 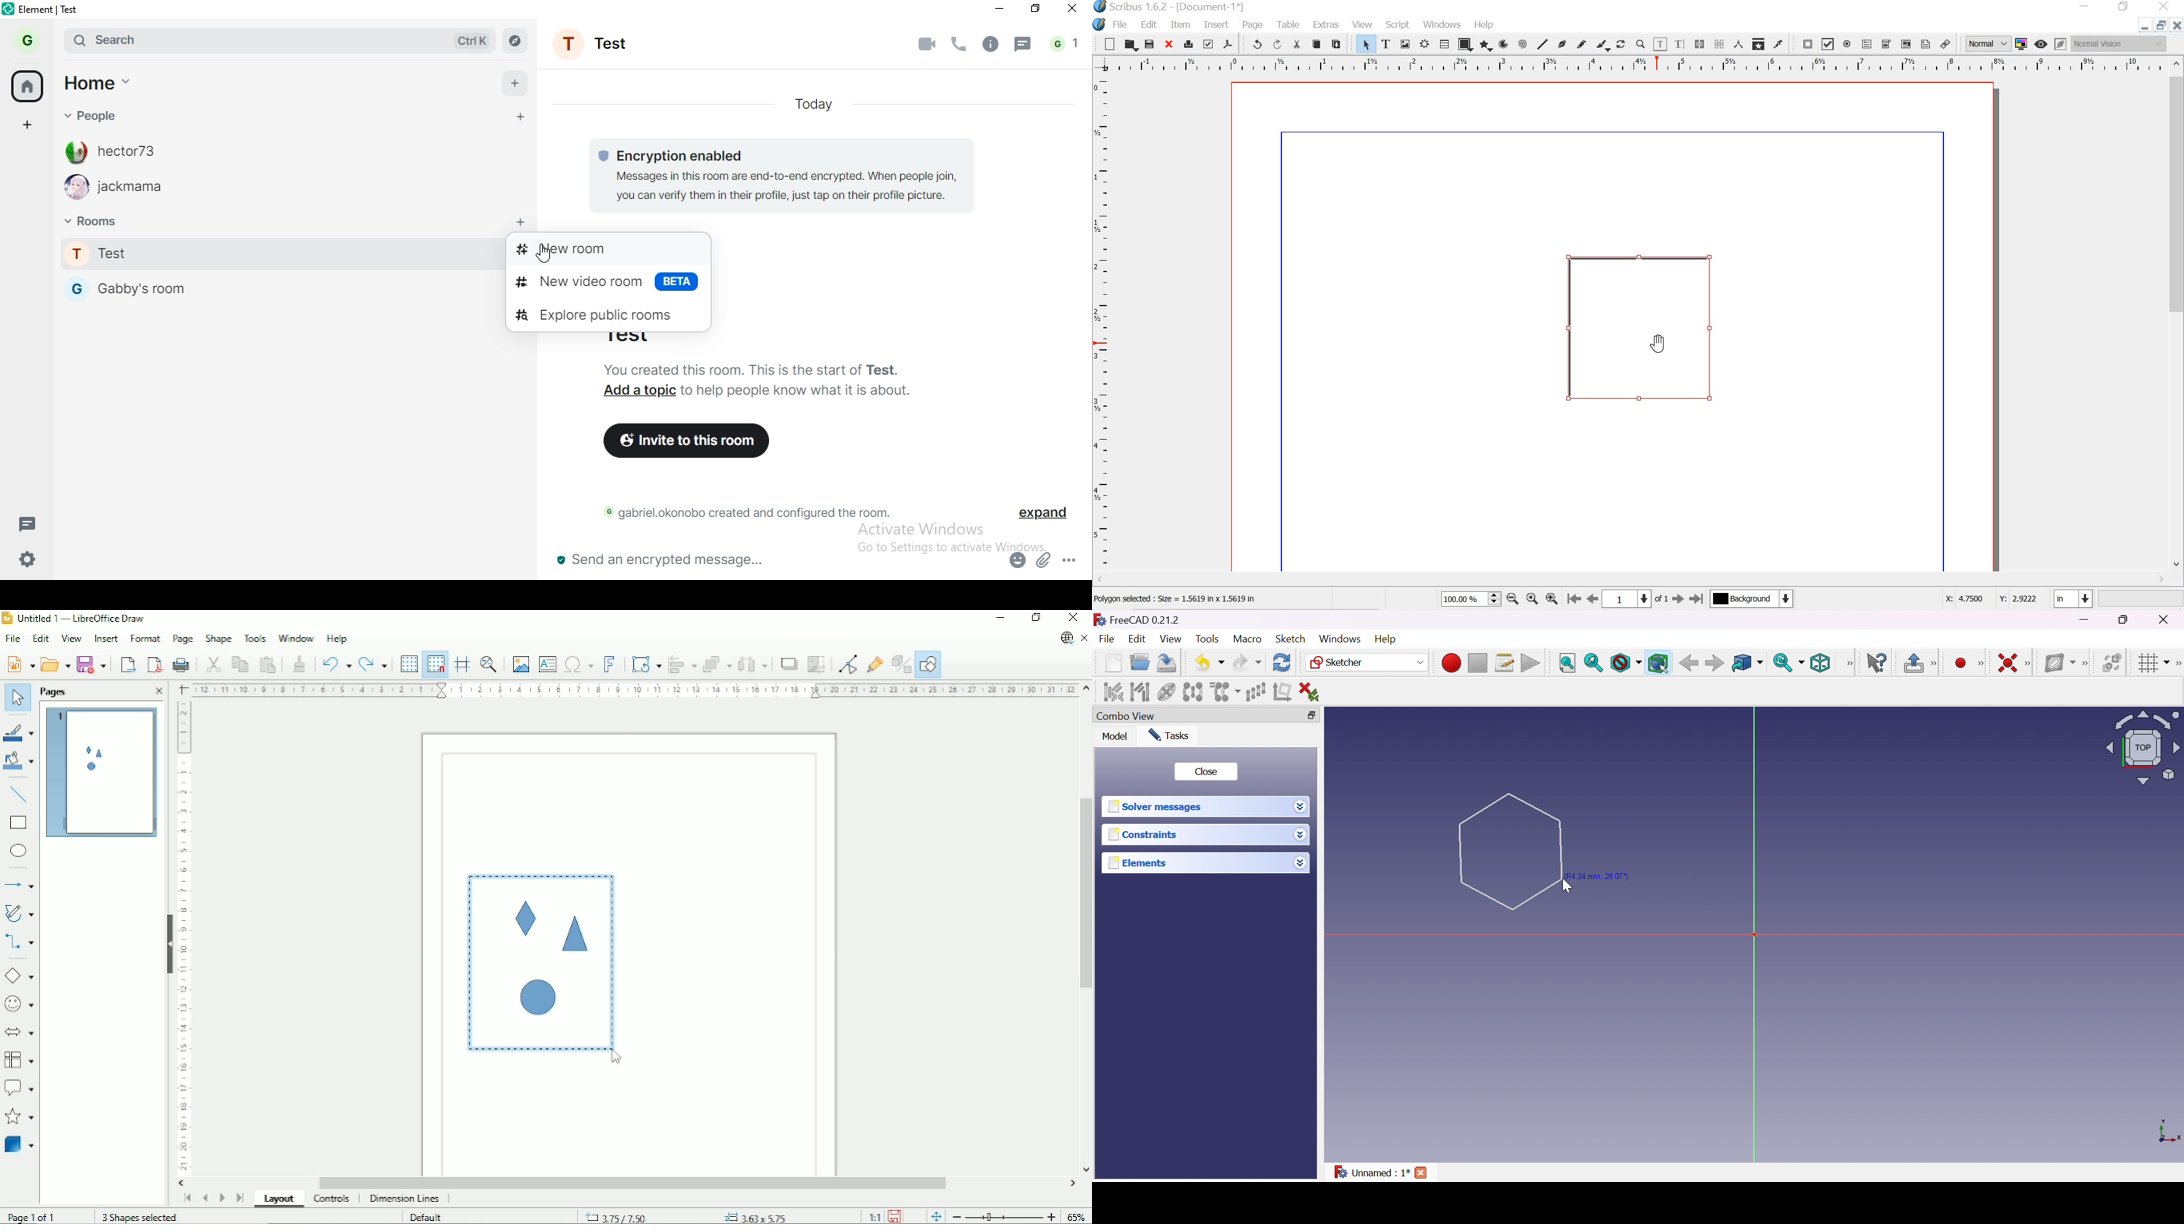 I want to click on link annotation, so click(x=1946, y=42).